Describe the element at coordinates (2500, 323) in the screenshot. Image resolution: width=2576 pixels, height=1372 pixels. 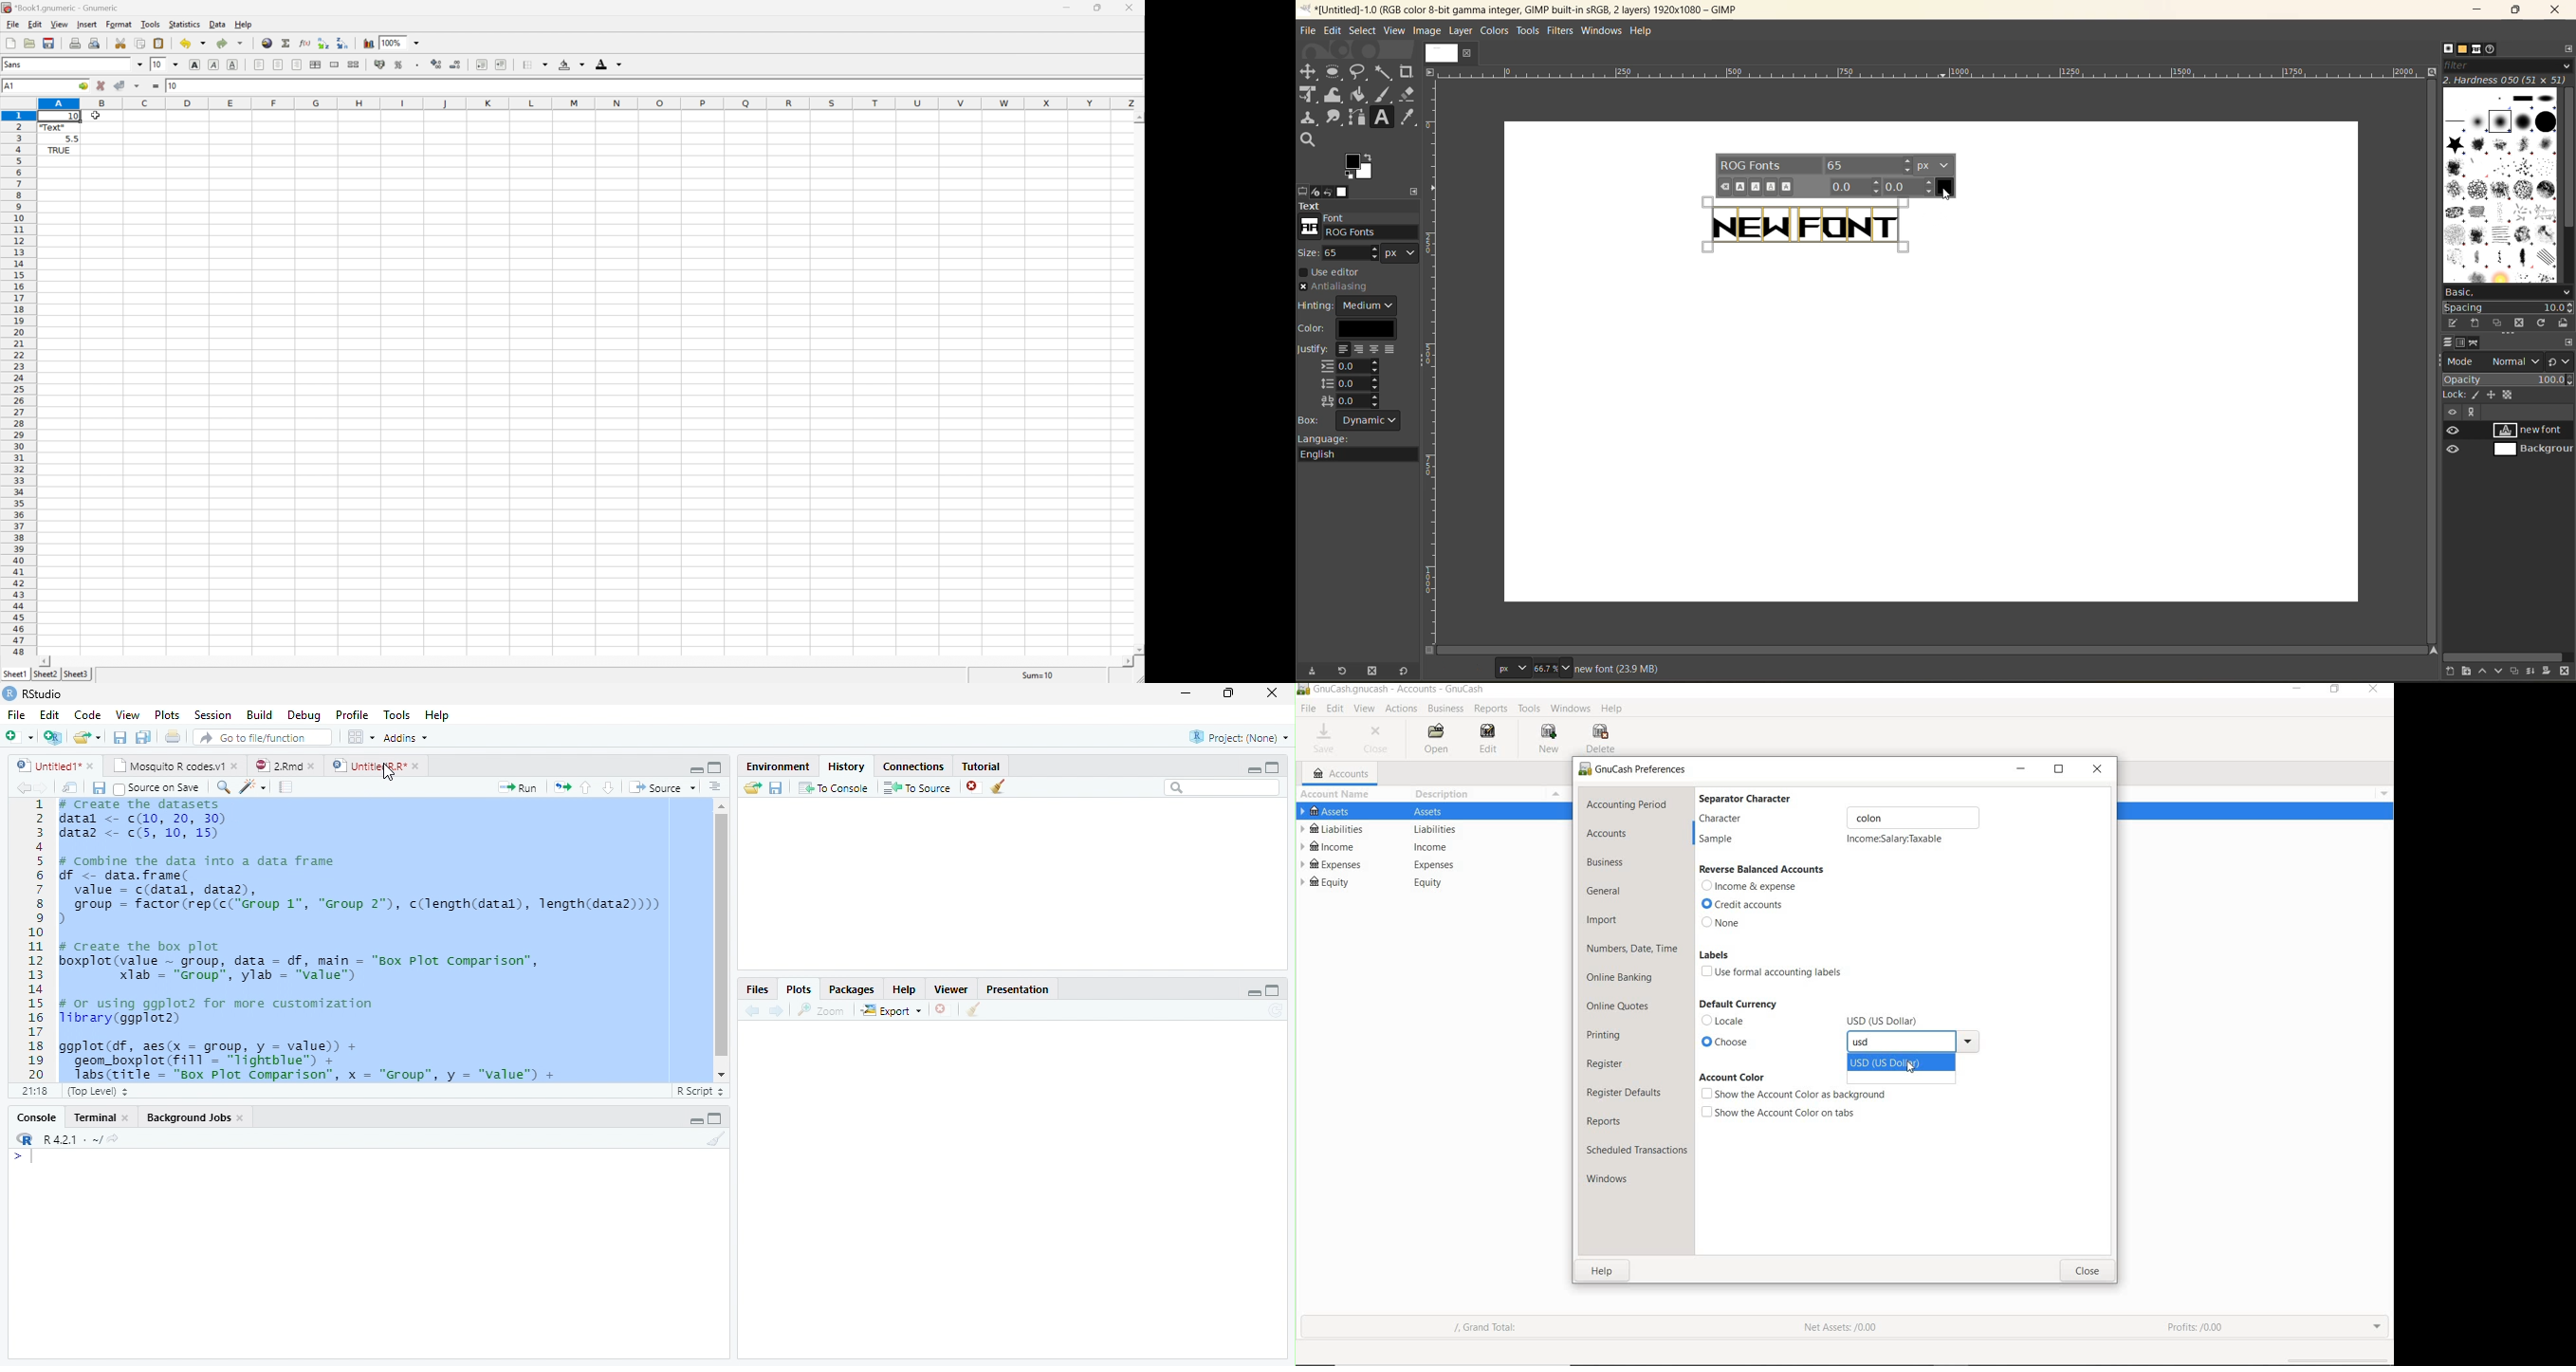
I see `duplicate this brush` at that location.